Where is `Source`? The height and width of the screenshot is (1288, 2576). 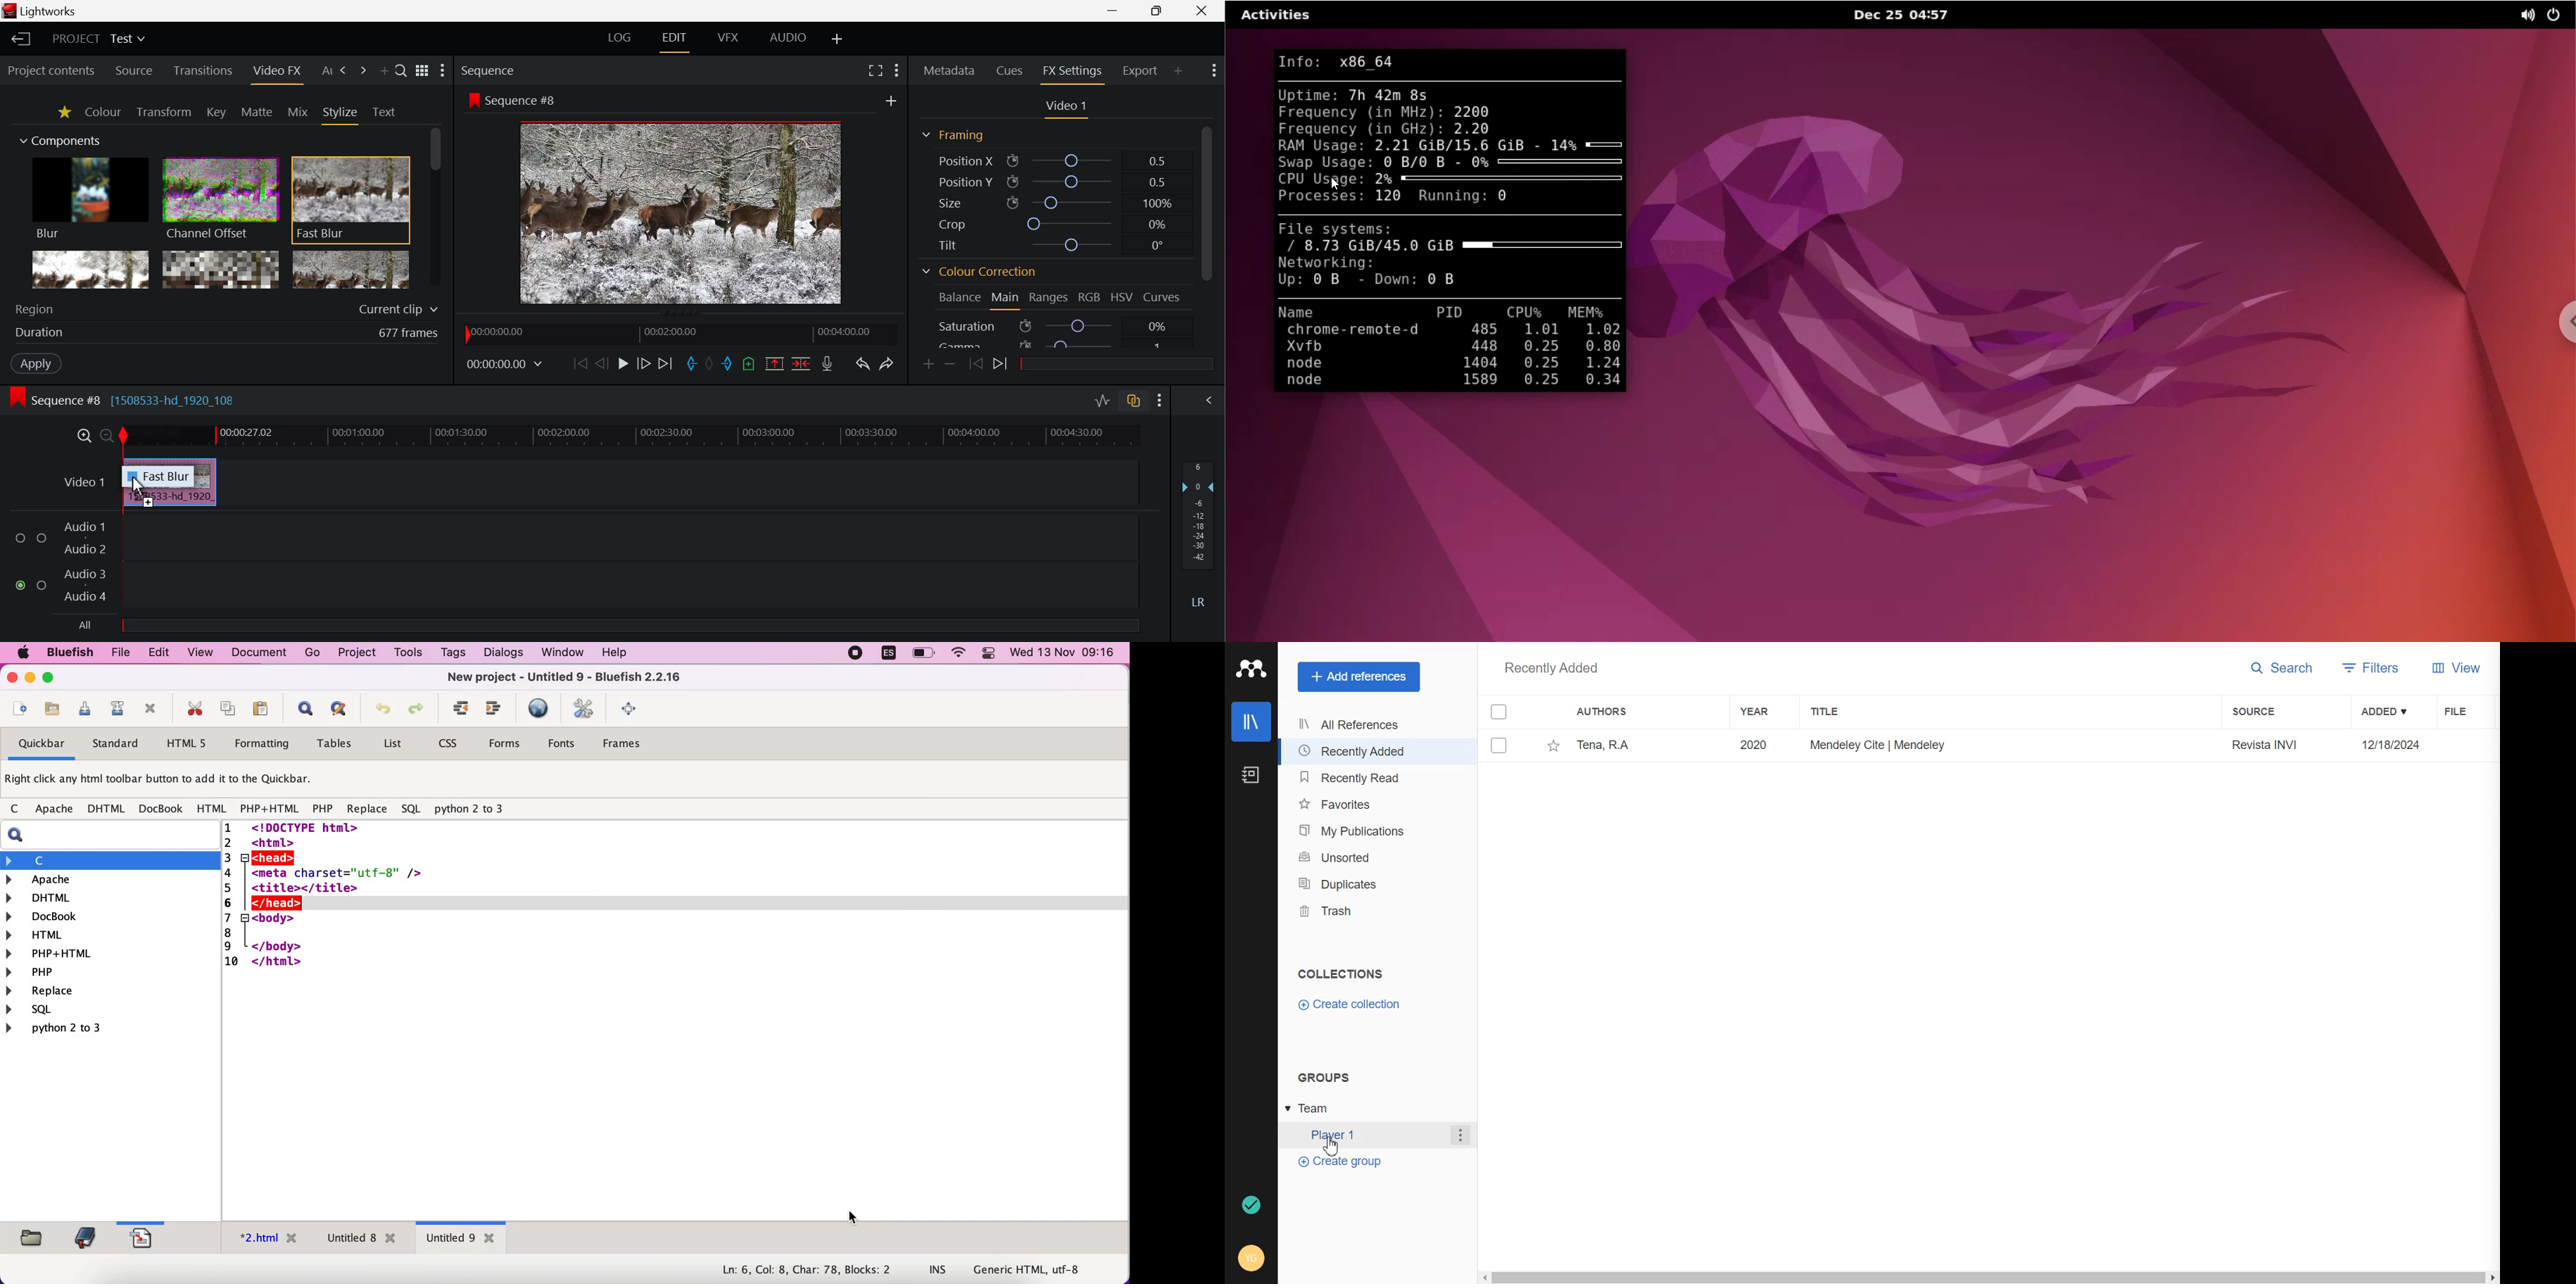 Source is located at coordinates (2253, 711).